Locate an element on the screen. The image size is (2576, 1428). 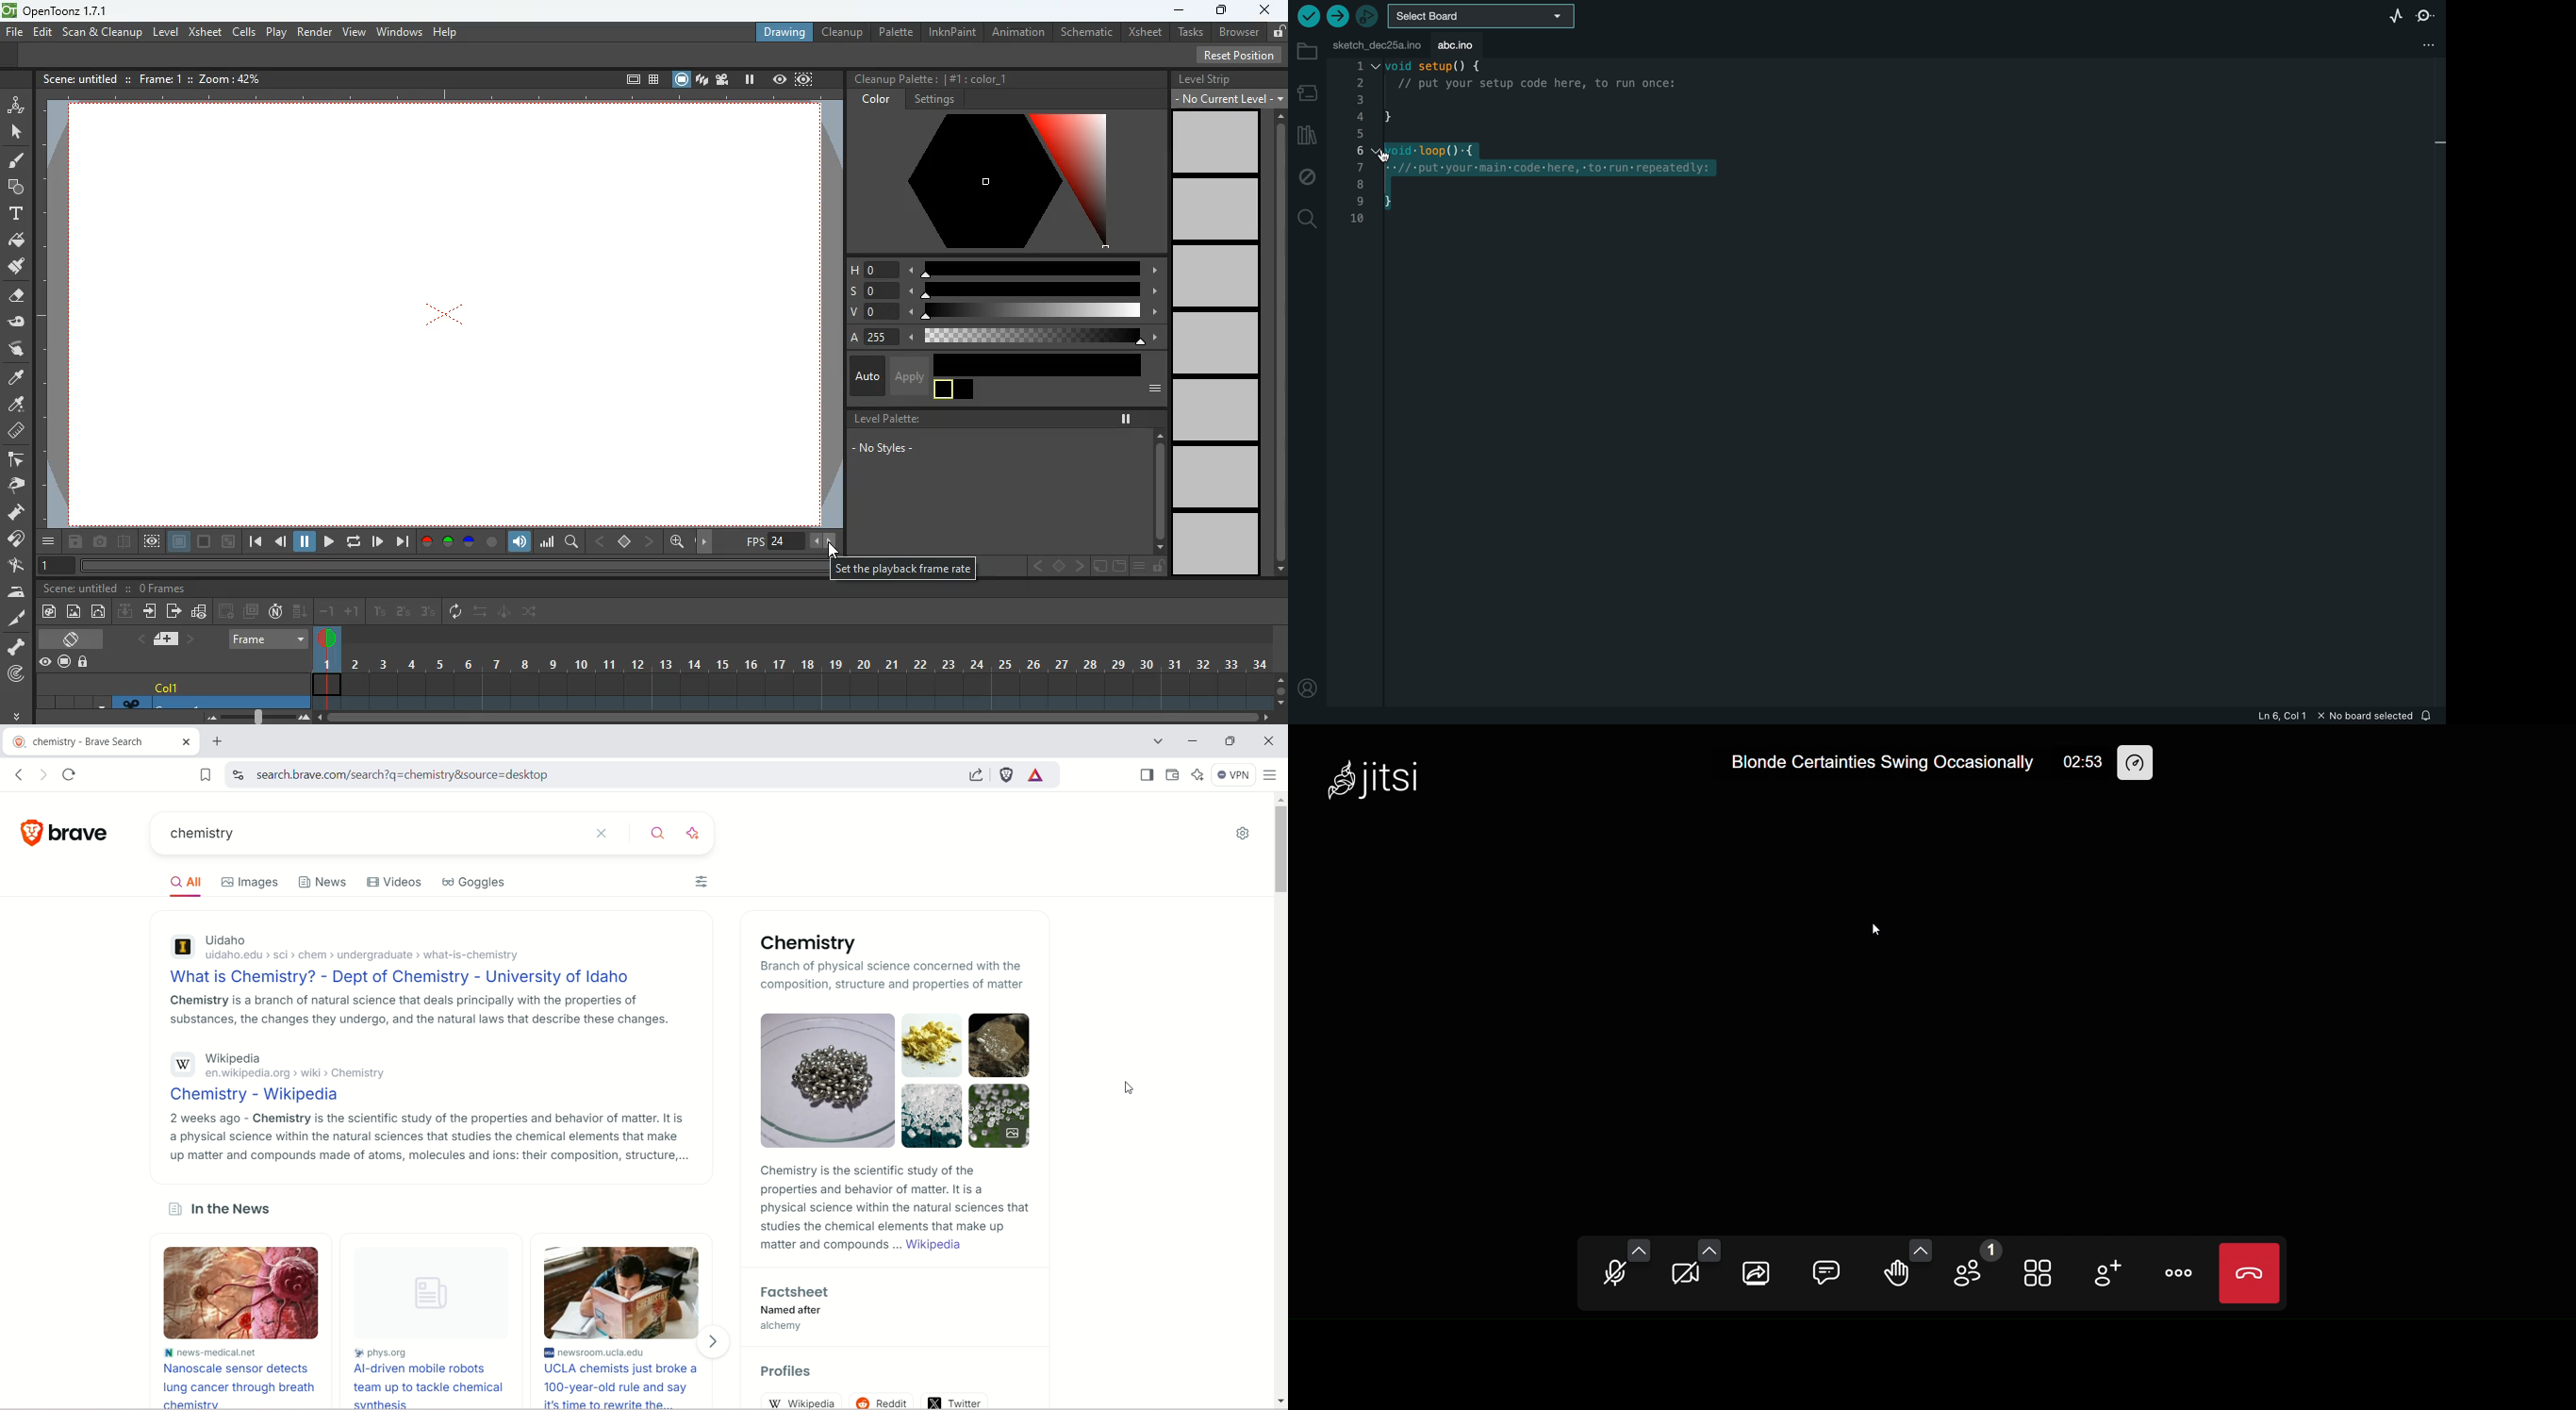
cleanup is located at coordinates (844, 31).